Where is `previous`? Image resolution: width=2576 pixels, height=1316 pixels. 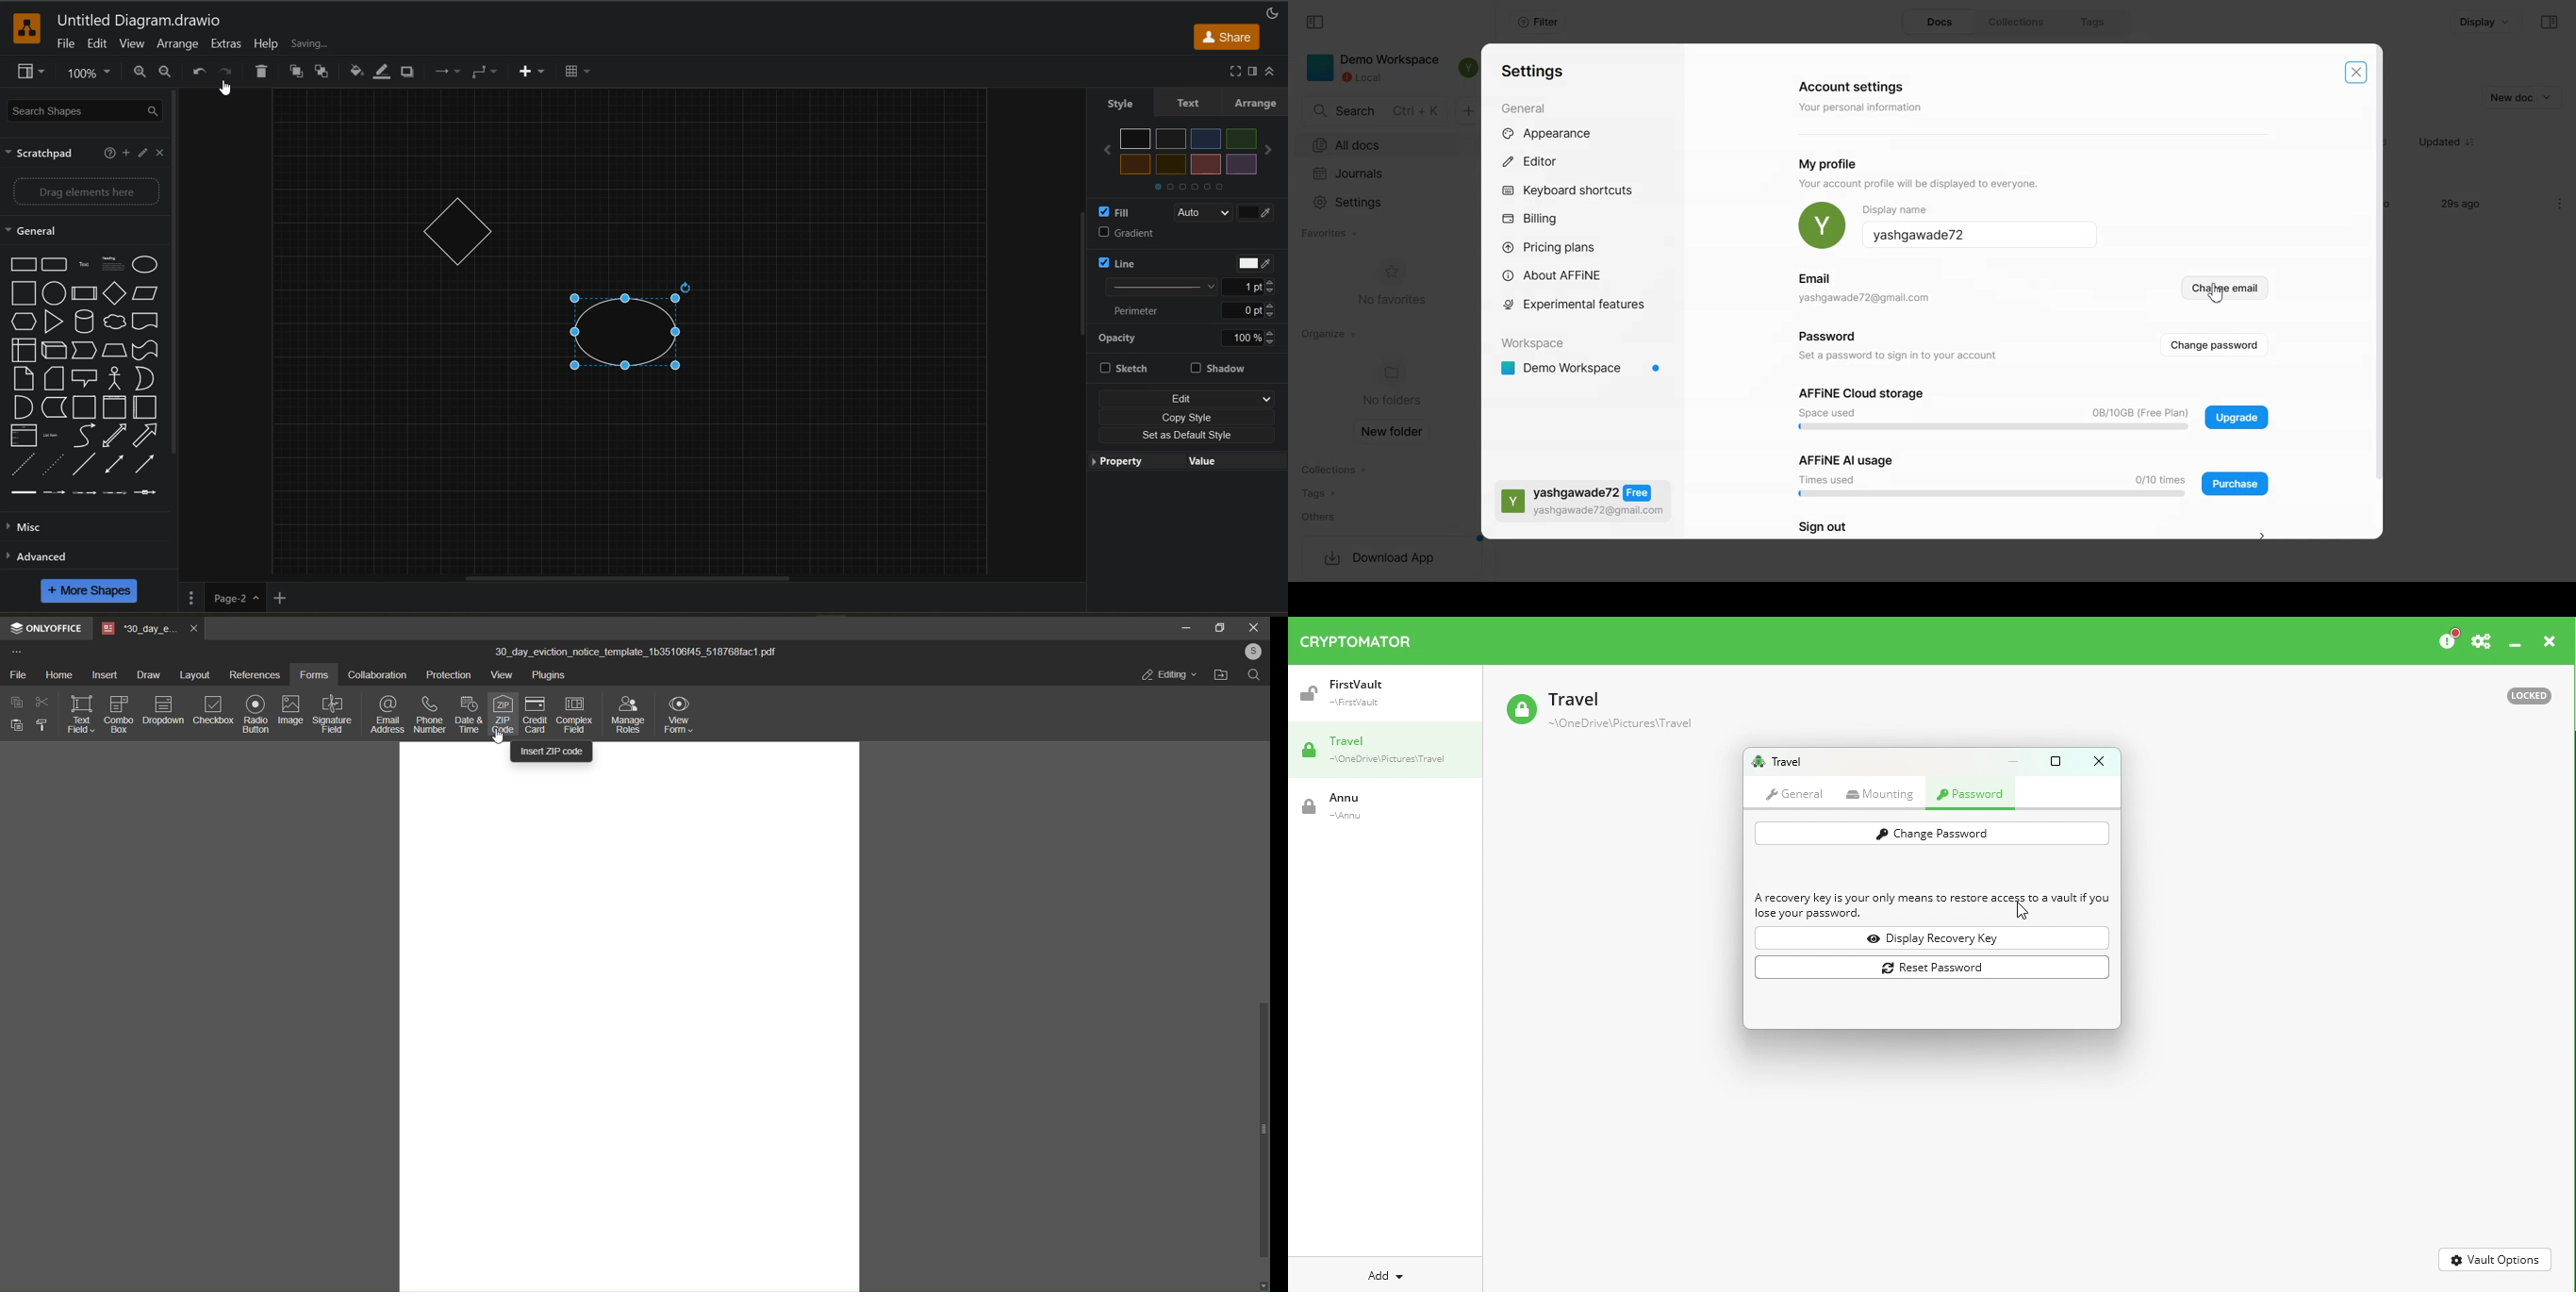 previous is located at coordinates (1107, 150).